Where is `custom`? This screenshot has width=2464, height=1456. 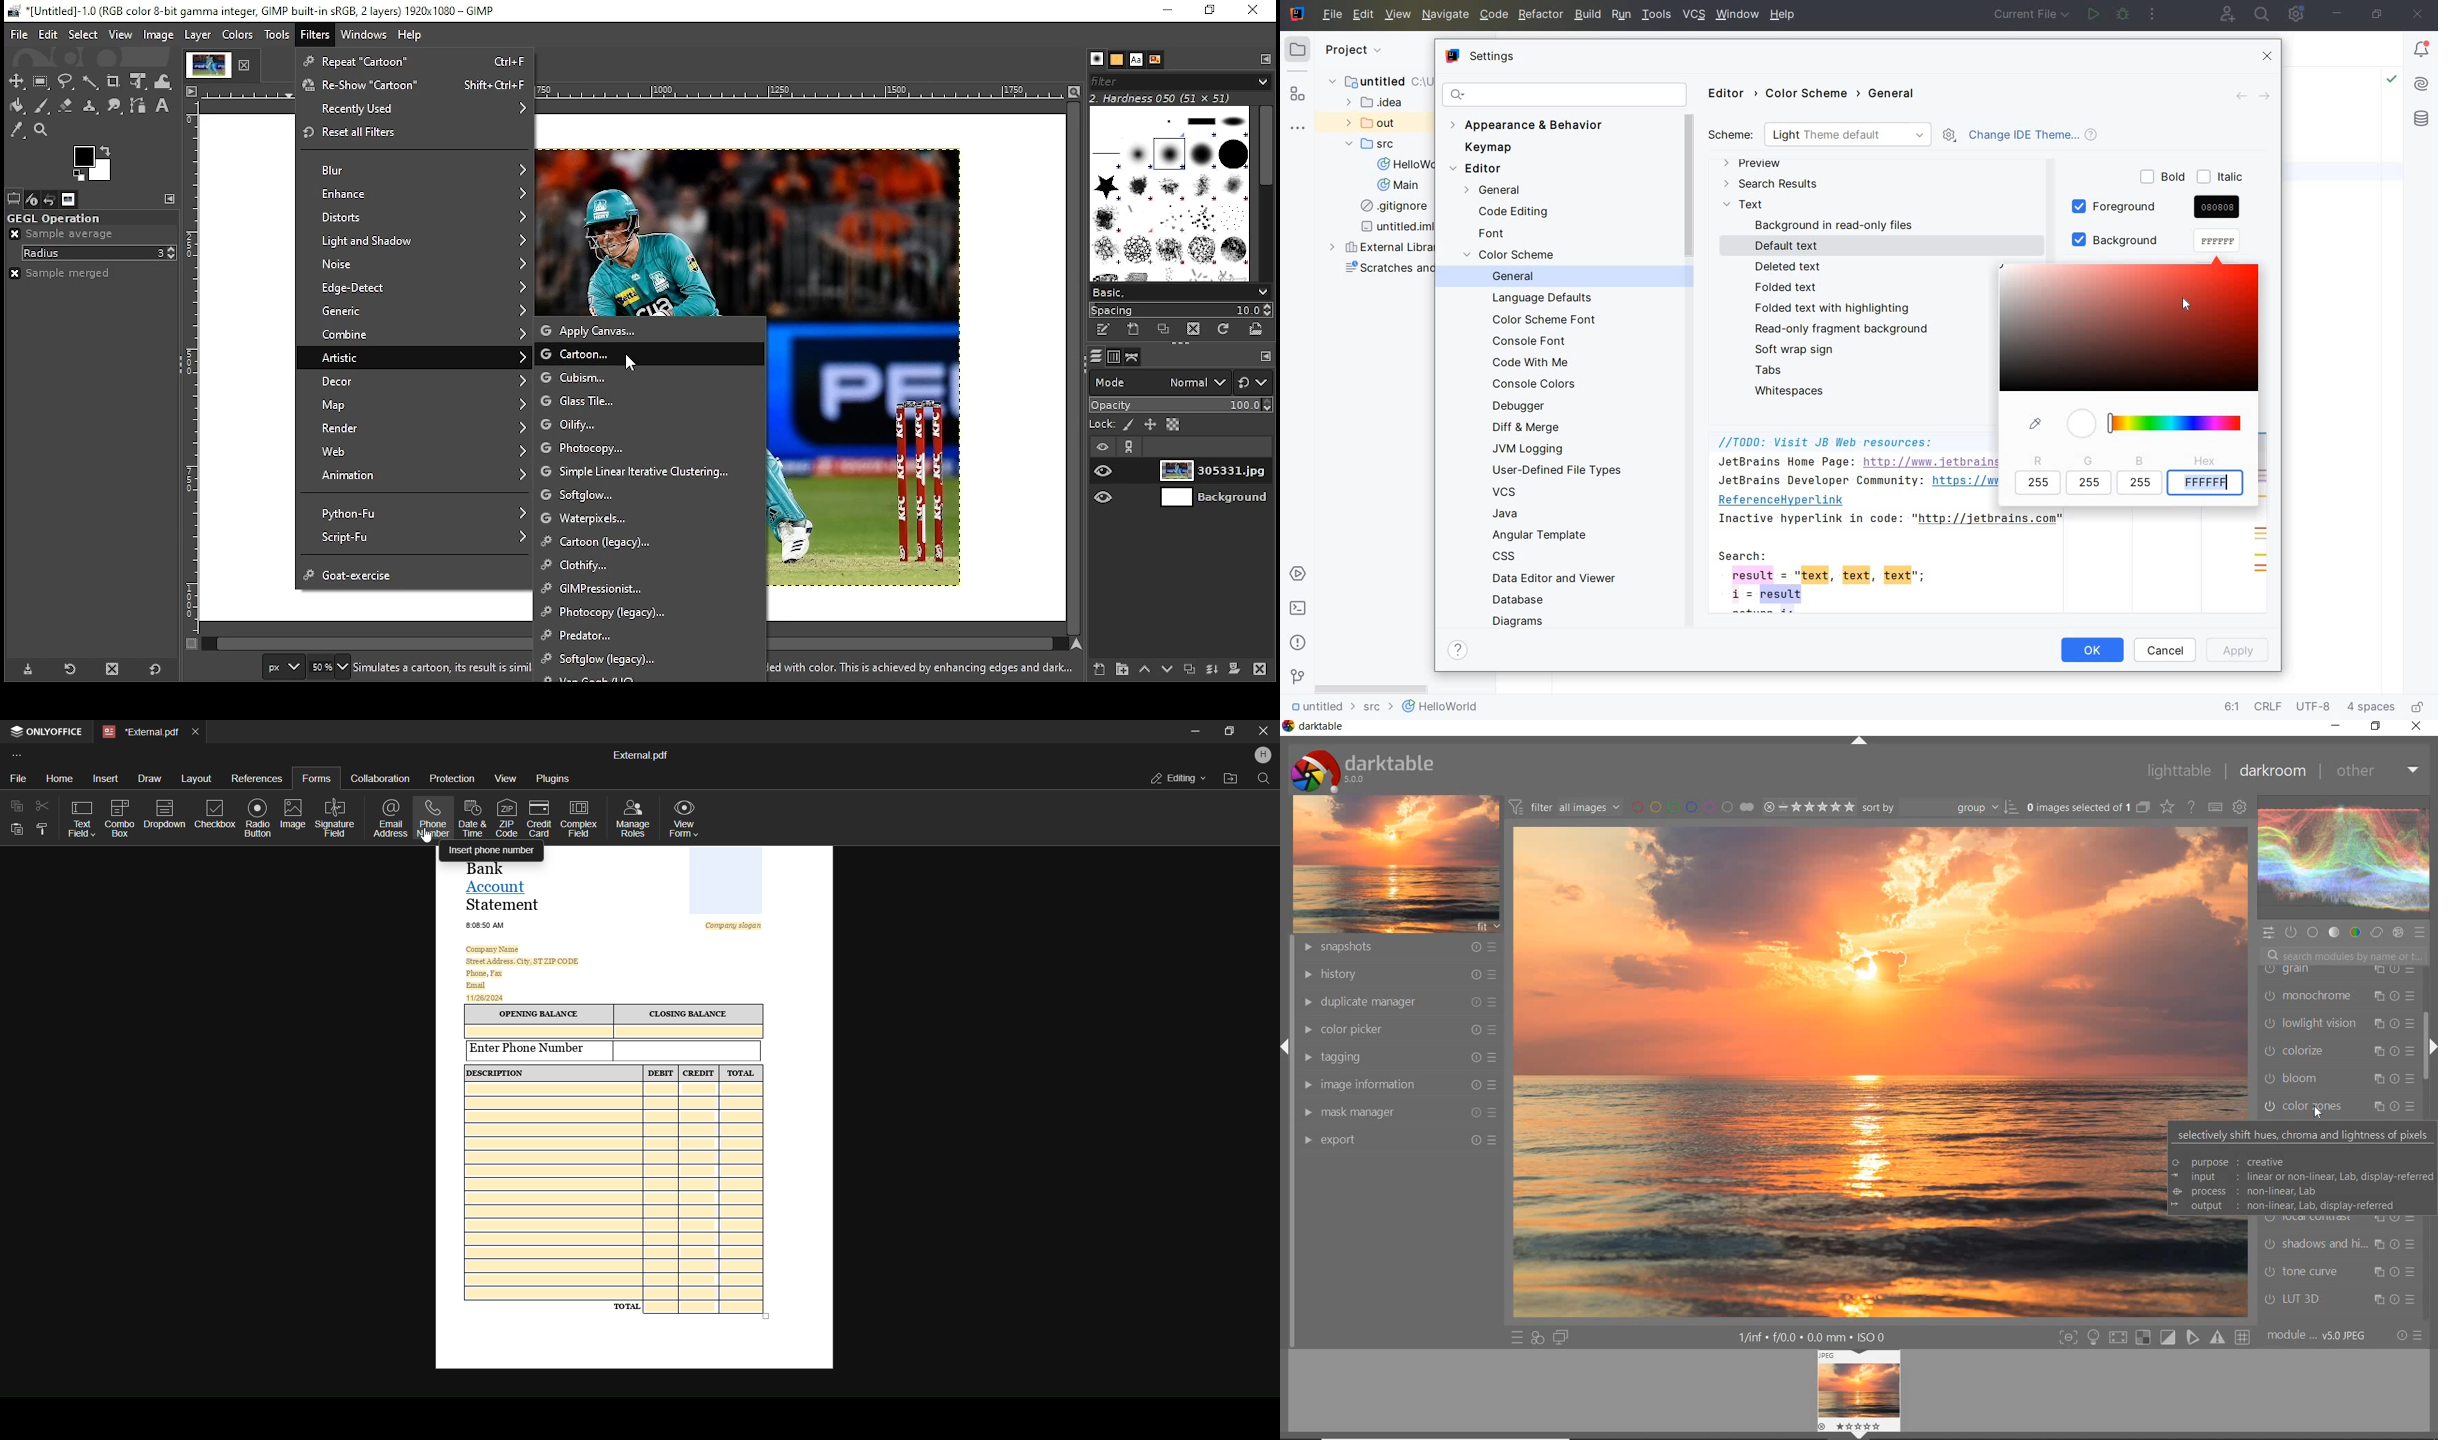
custom is located at coordinates (650, 378).